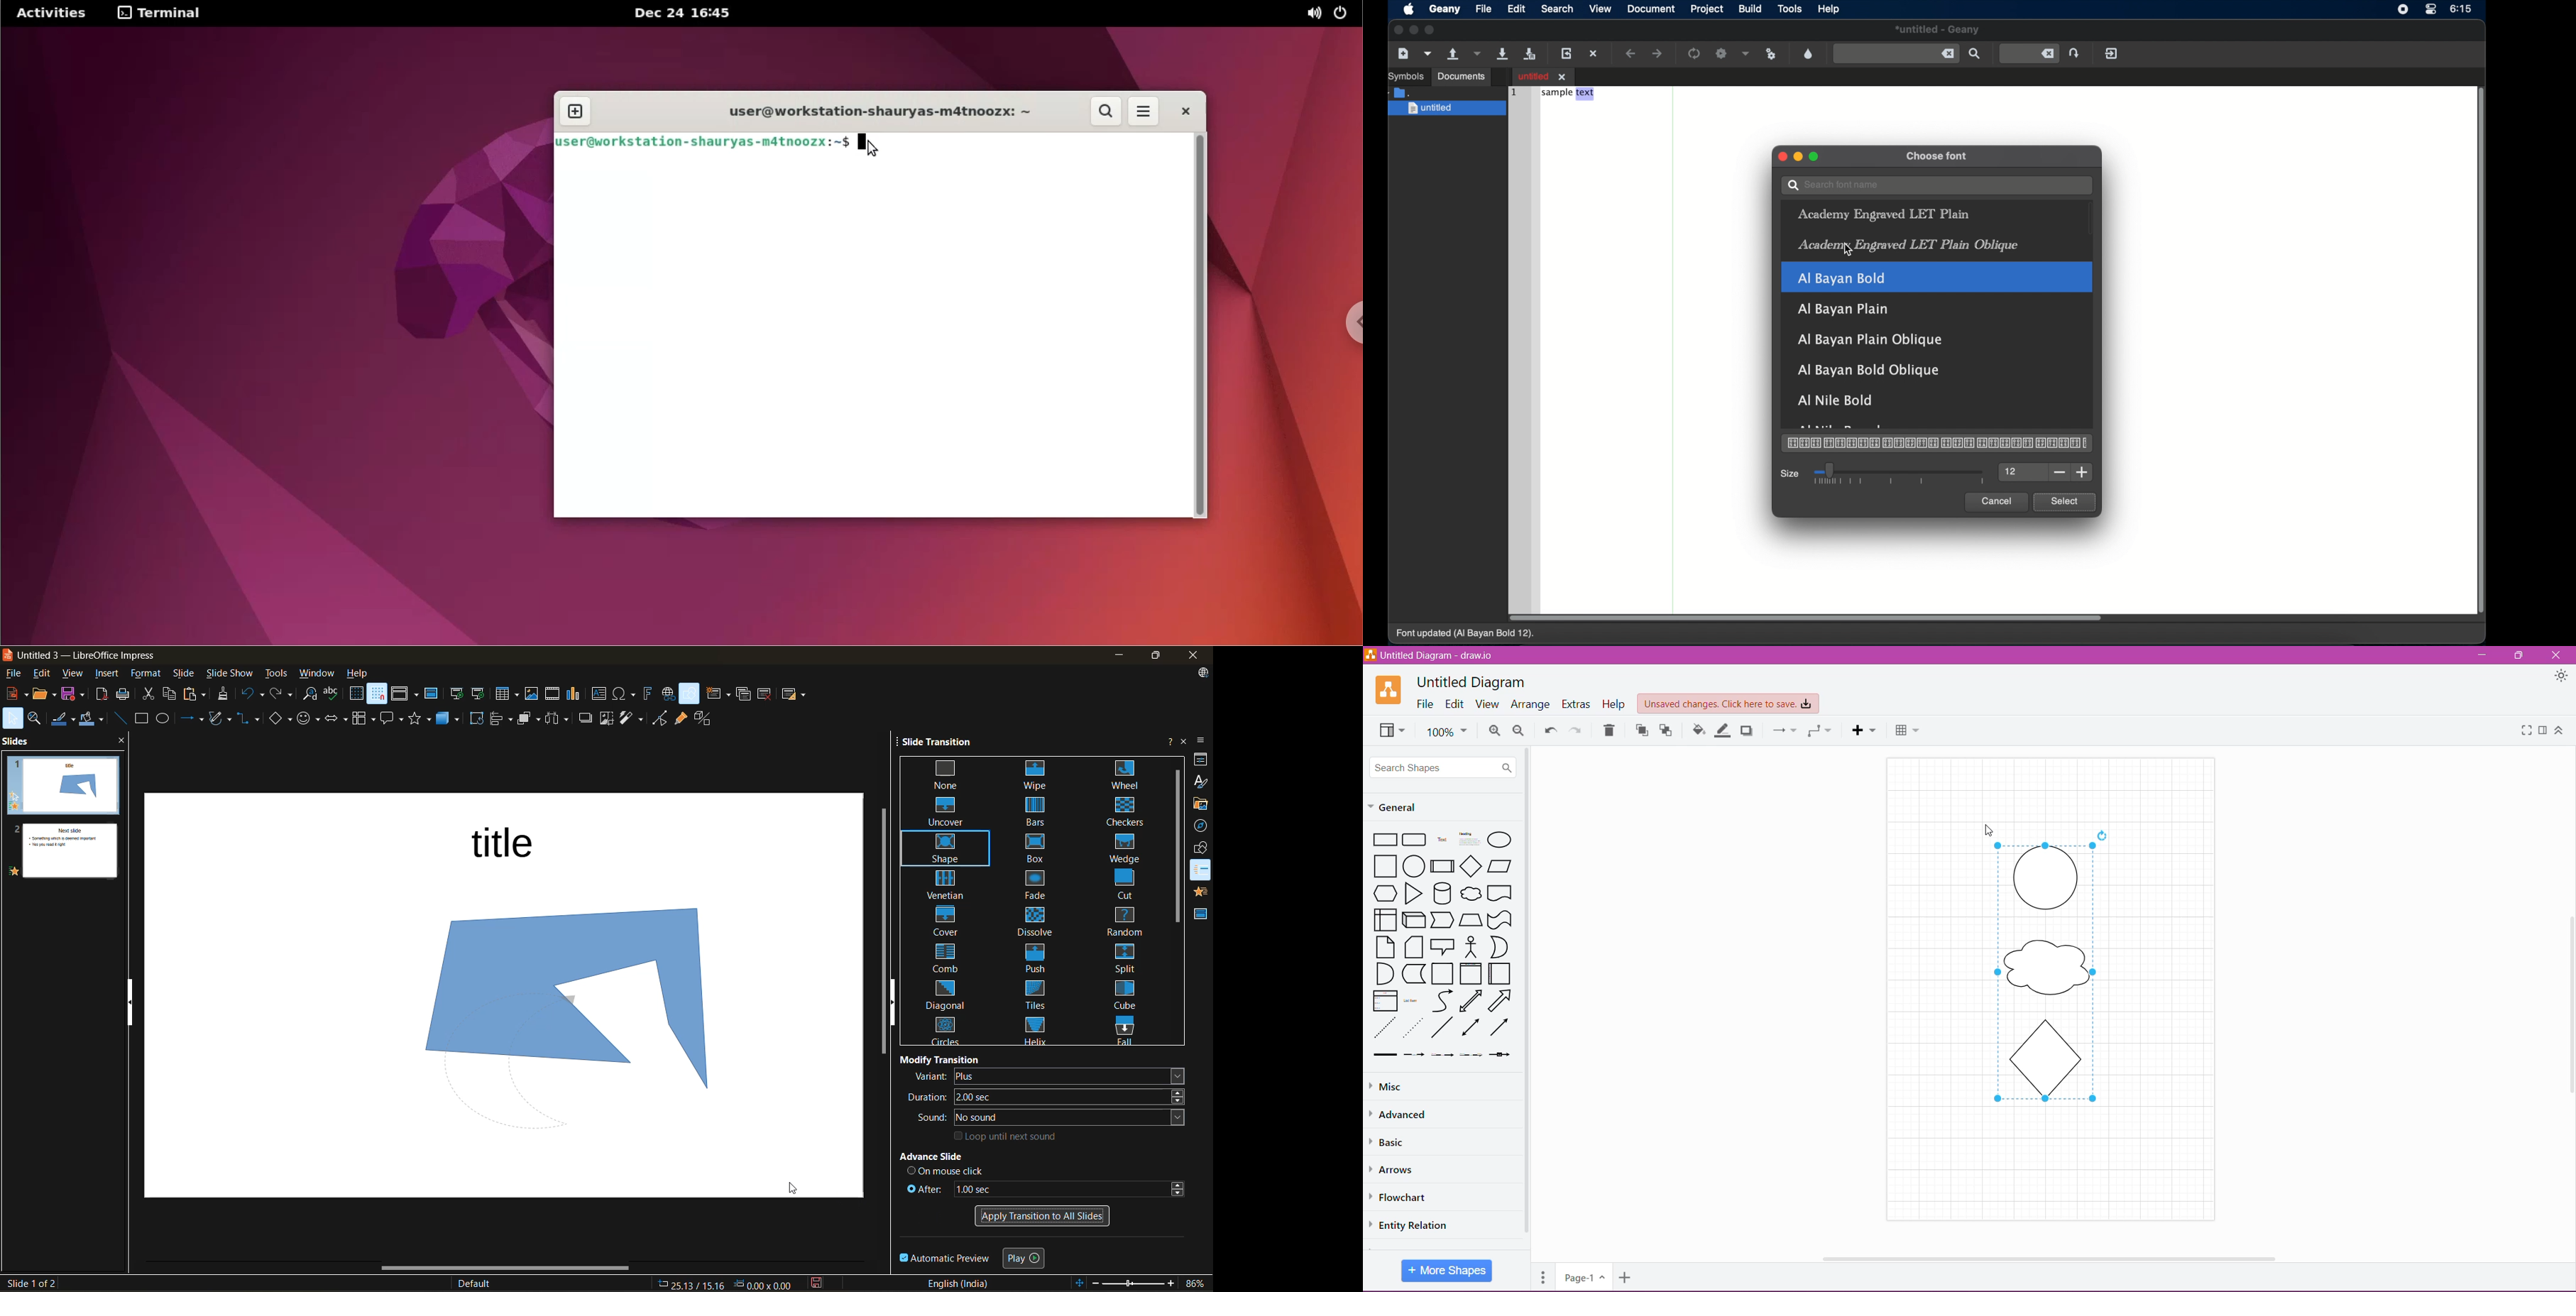 Image resolution: width=2576 pixels, height=1316 pixels. What do you see at coordinates (626, 695) in the screenshot?
I see `insert special characters` at bounding box center [626, 695].